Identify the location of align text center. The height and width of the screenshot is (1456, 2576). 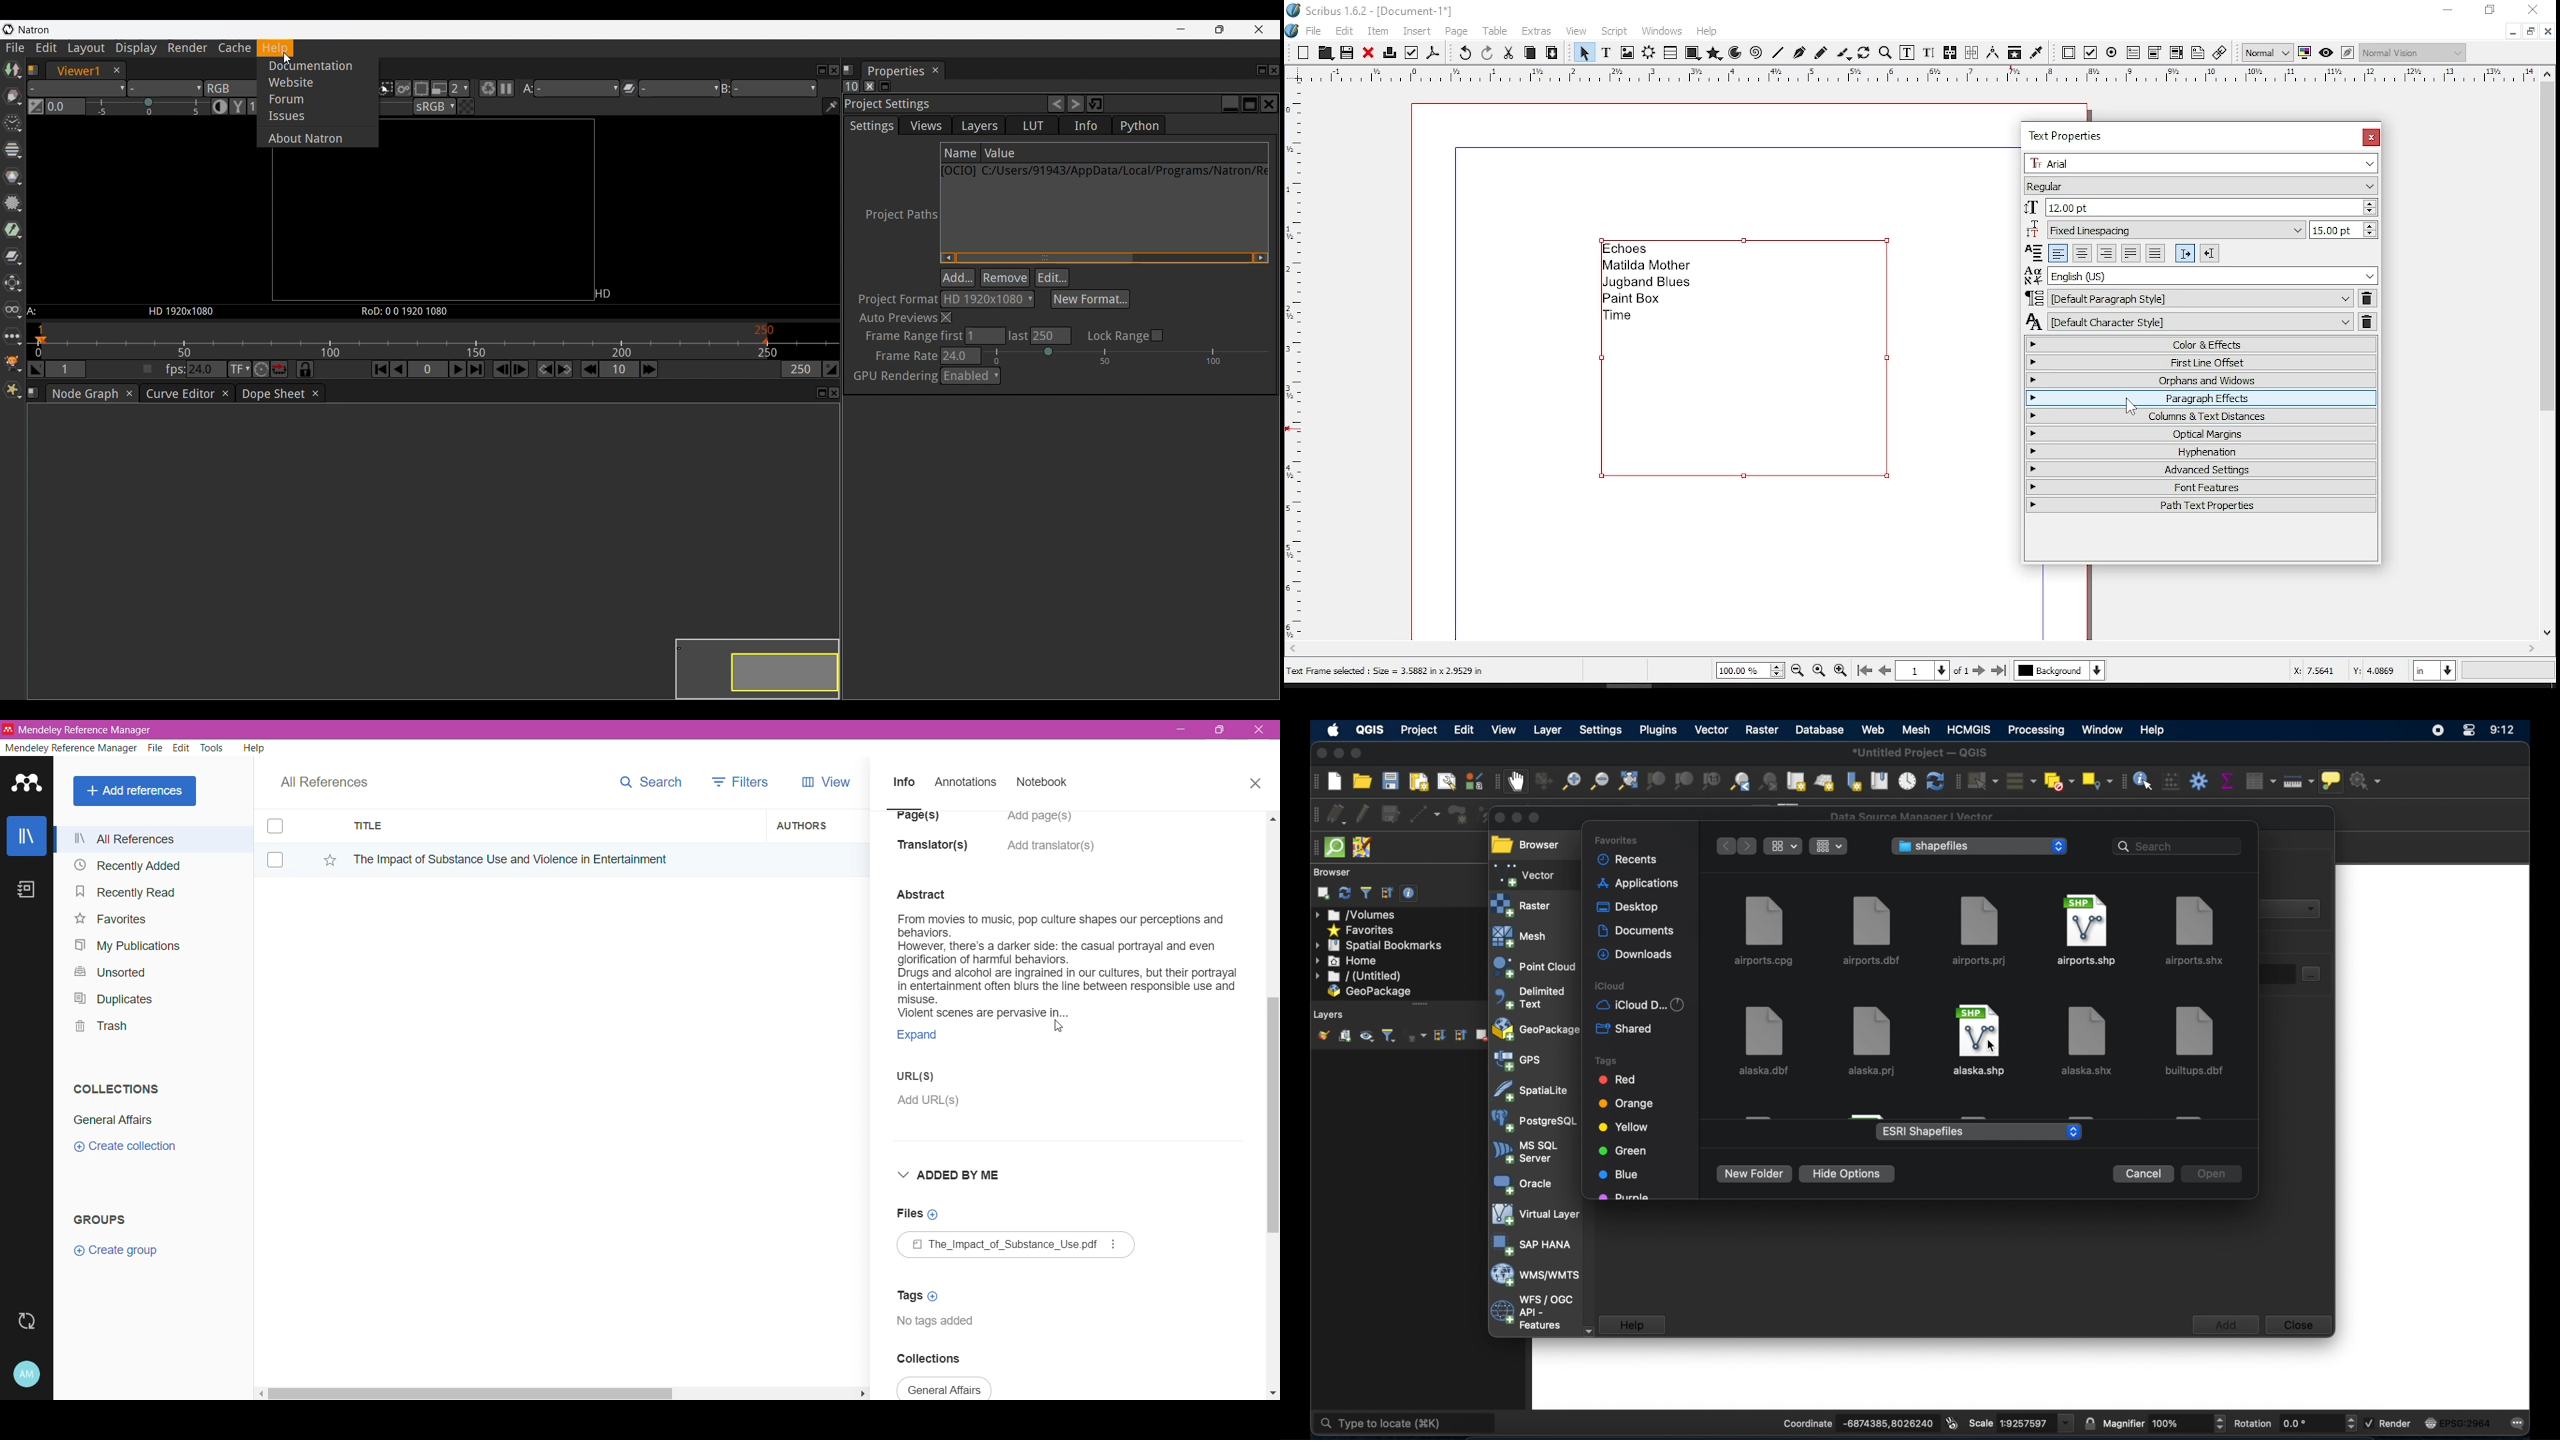
(2082, 253).